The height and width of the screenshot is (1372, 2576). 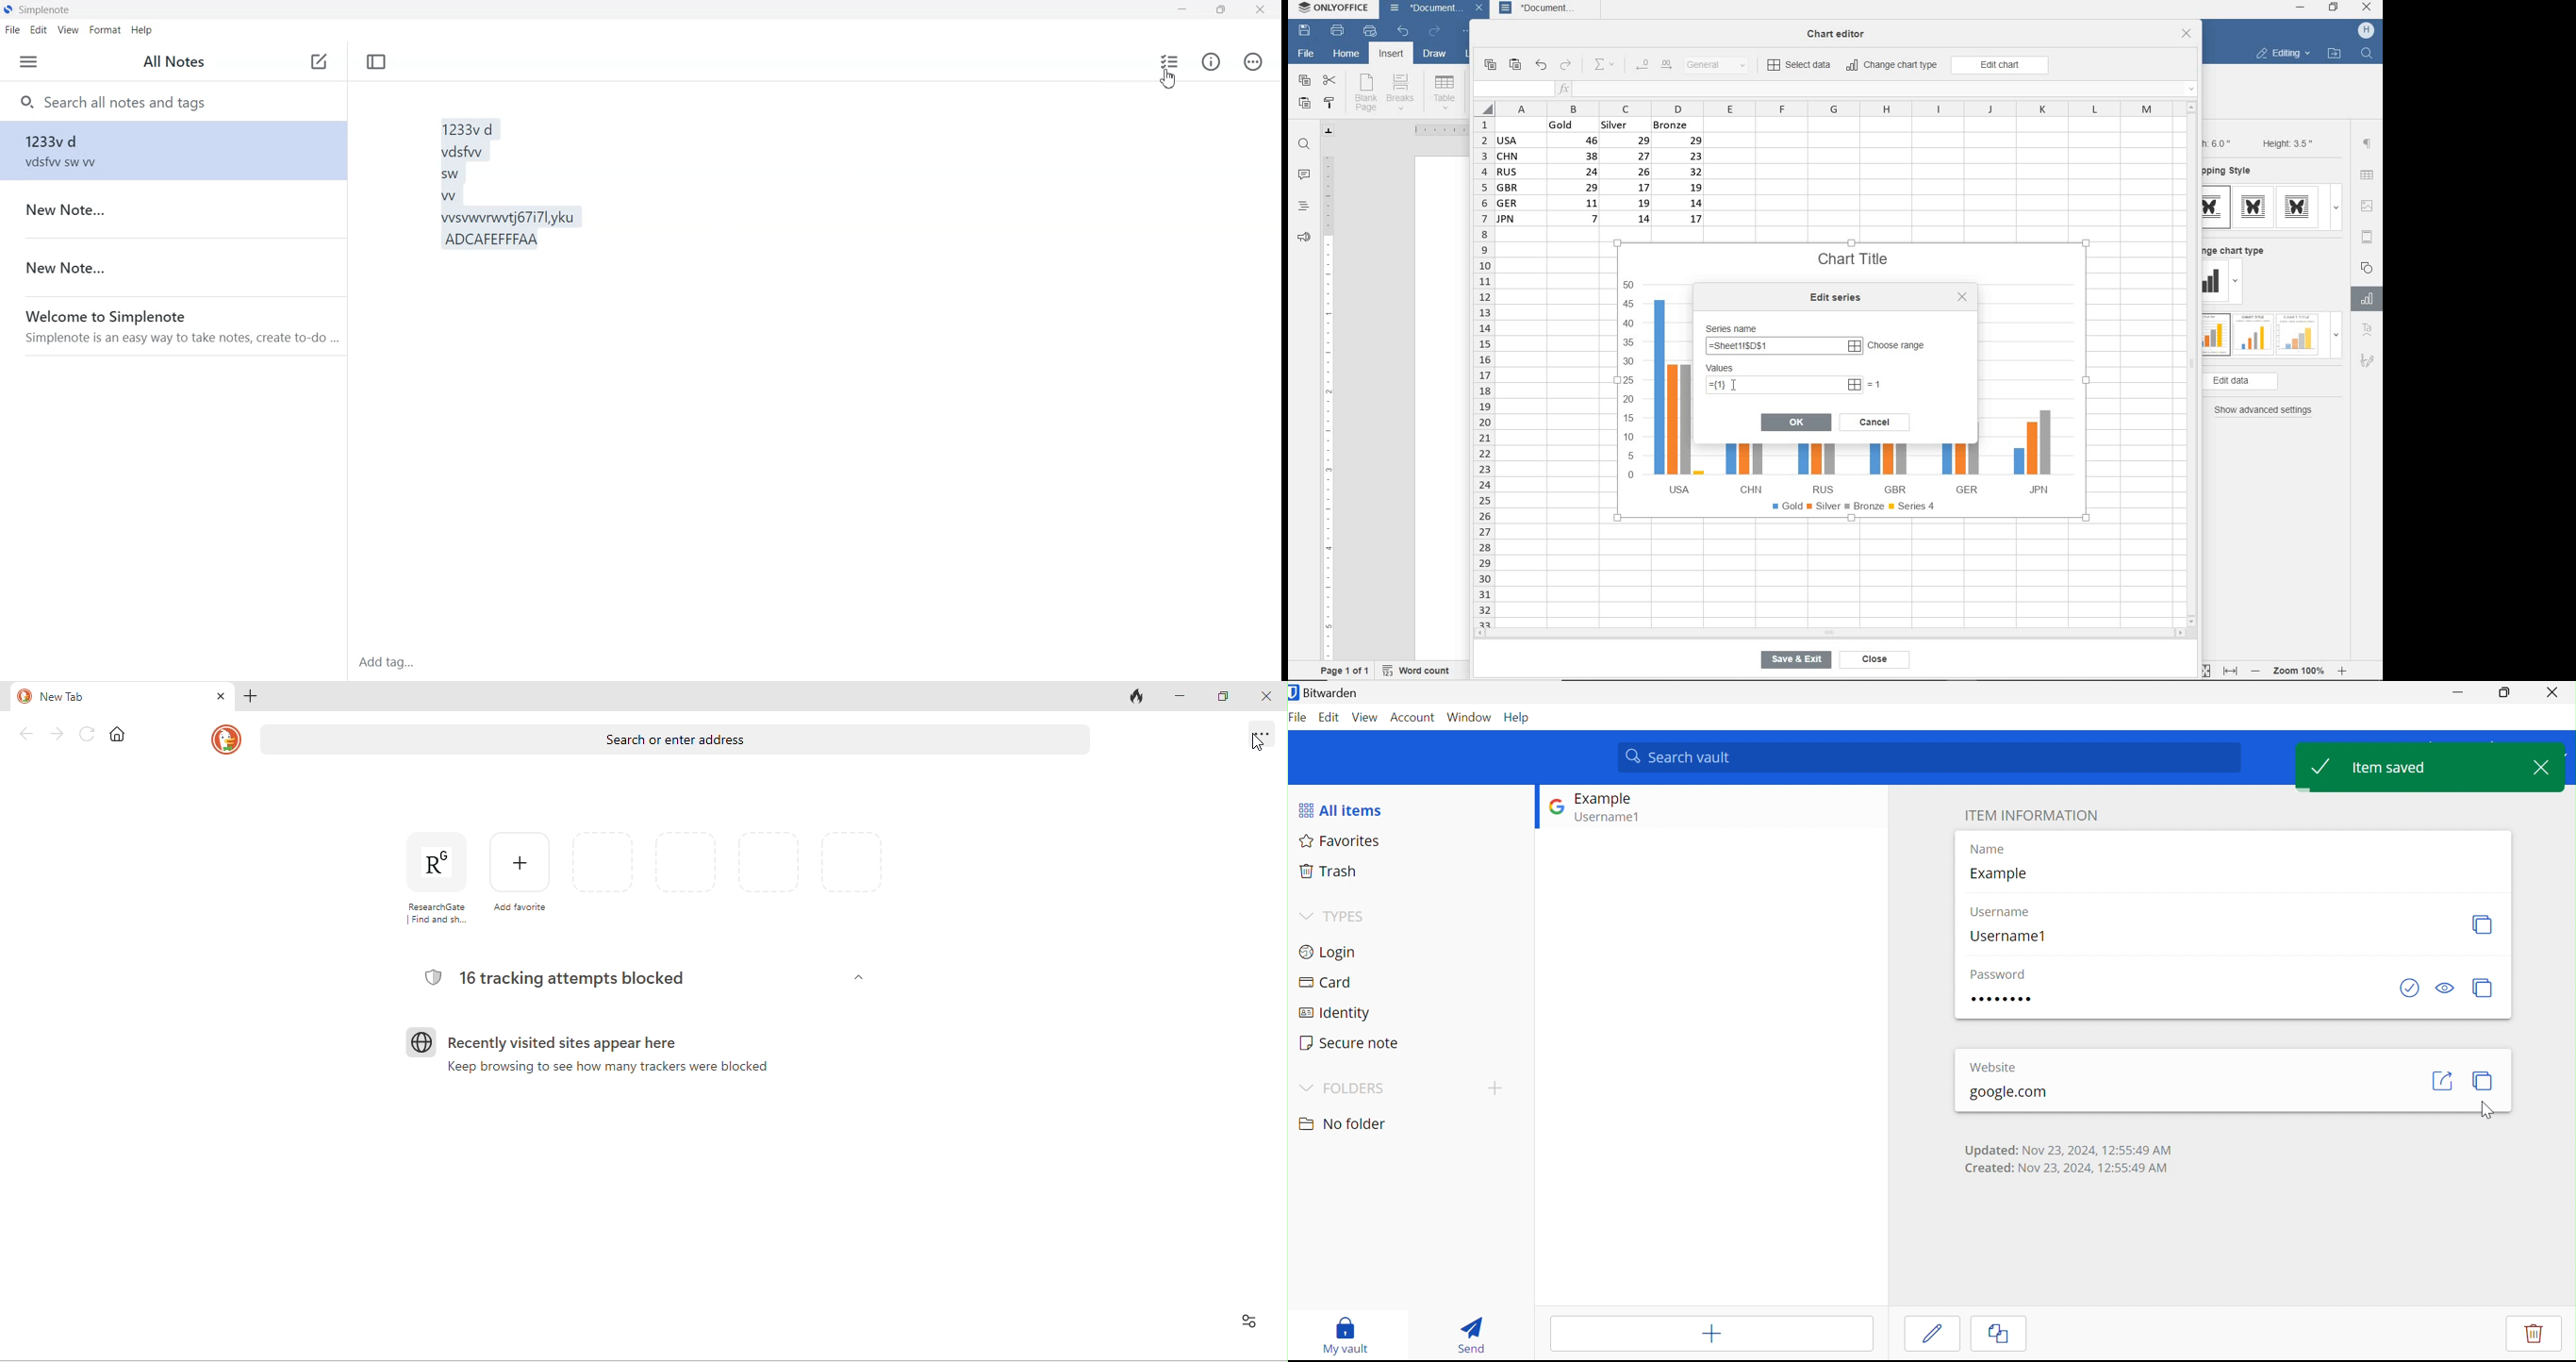 What do you see at coordinates (2067, 1149) in the screenshot?
I see `Updated: Nov 23, 2024, 12:55:49 AM` at bounding box center [2067, 1149].